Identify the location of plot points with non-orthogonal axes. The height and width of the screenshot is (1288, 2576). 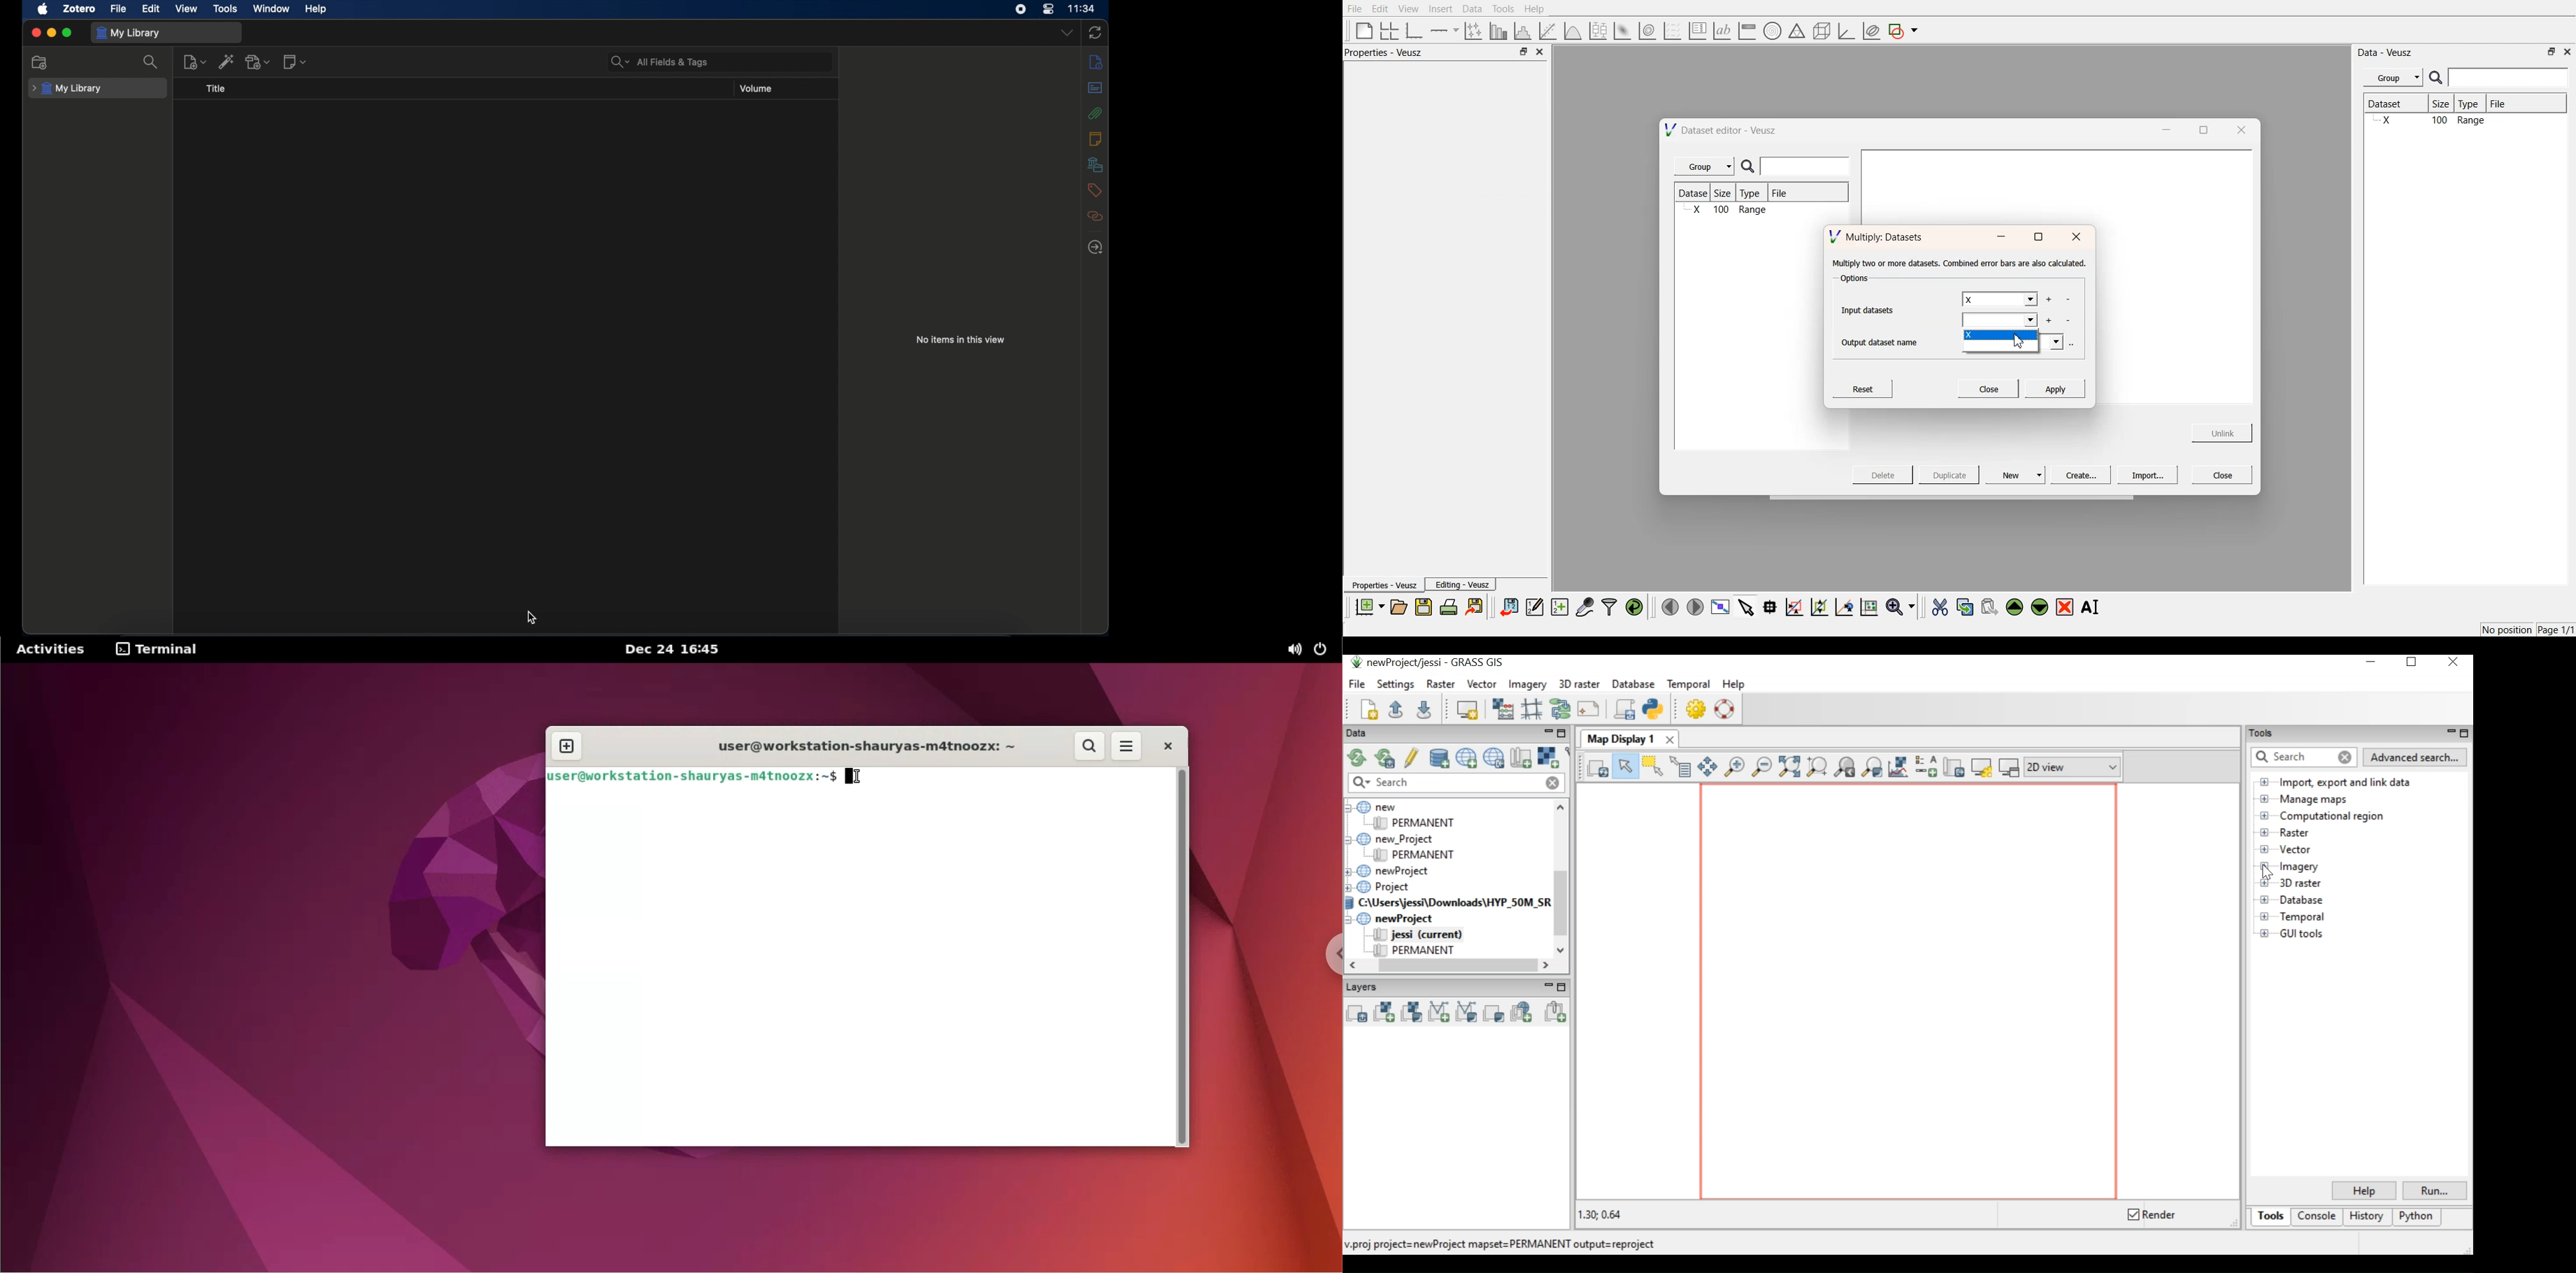
(1472, 30).